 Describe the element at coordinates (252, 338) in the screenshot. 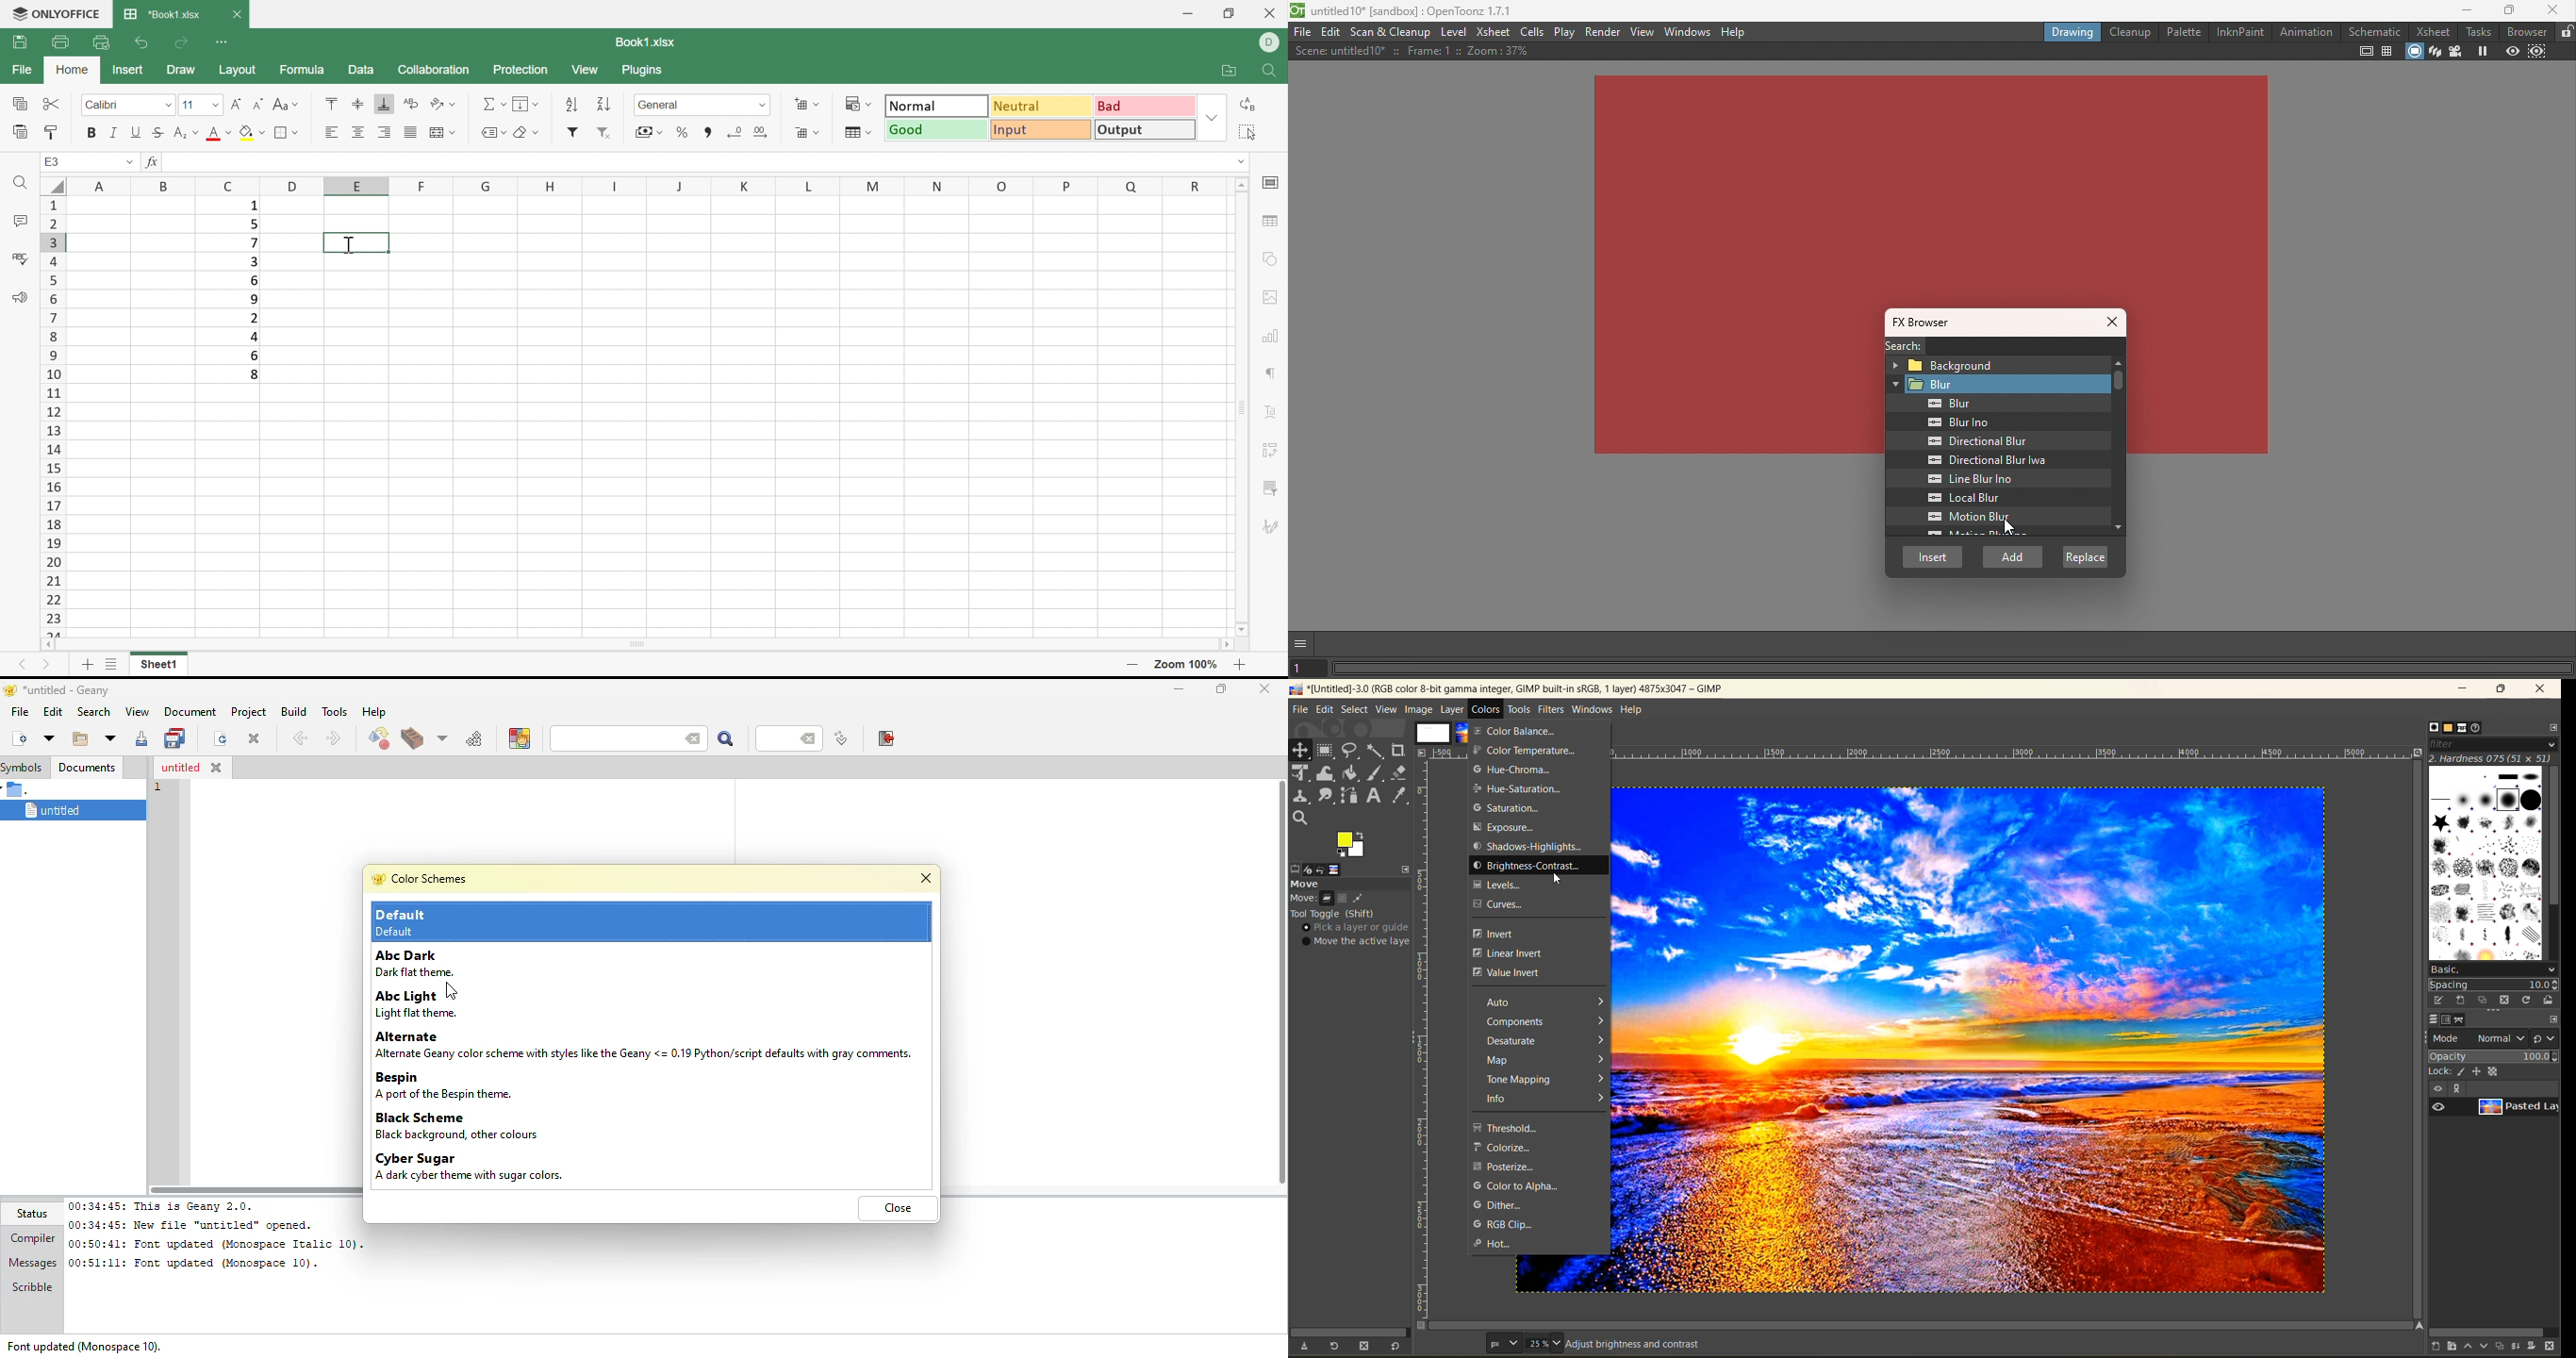

I see `4` at that location.